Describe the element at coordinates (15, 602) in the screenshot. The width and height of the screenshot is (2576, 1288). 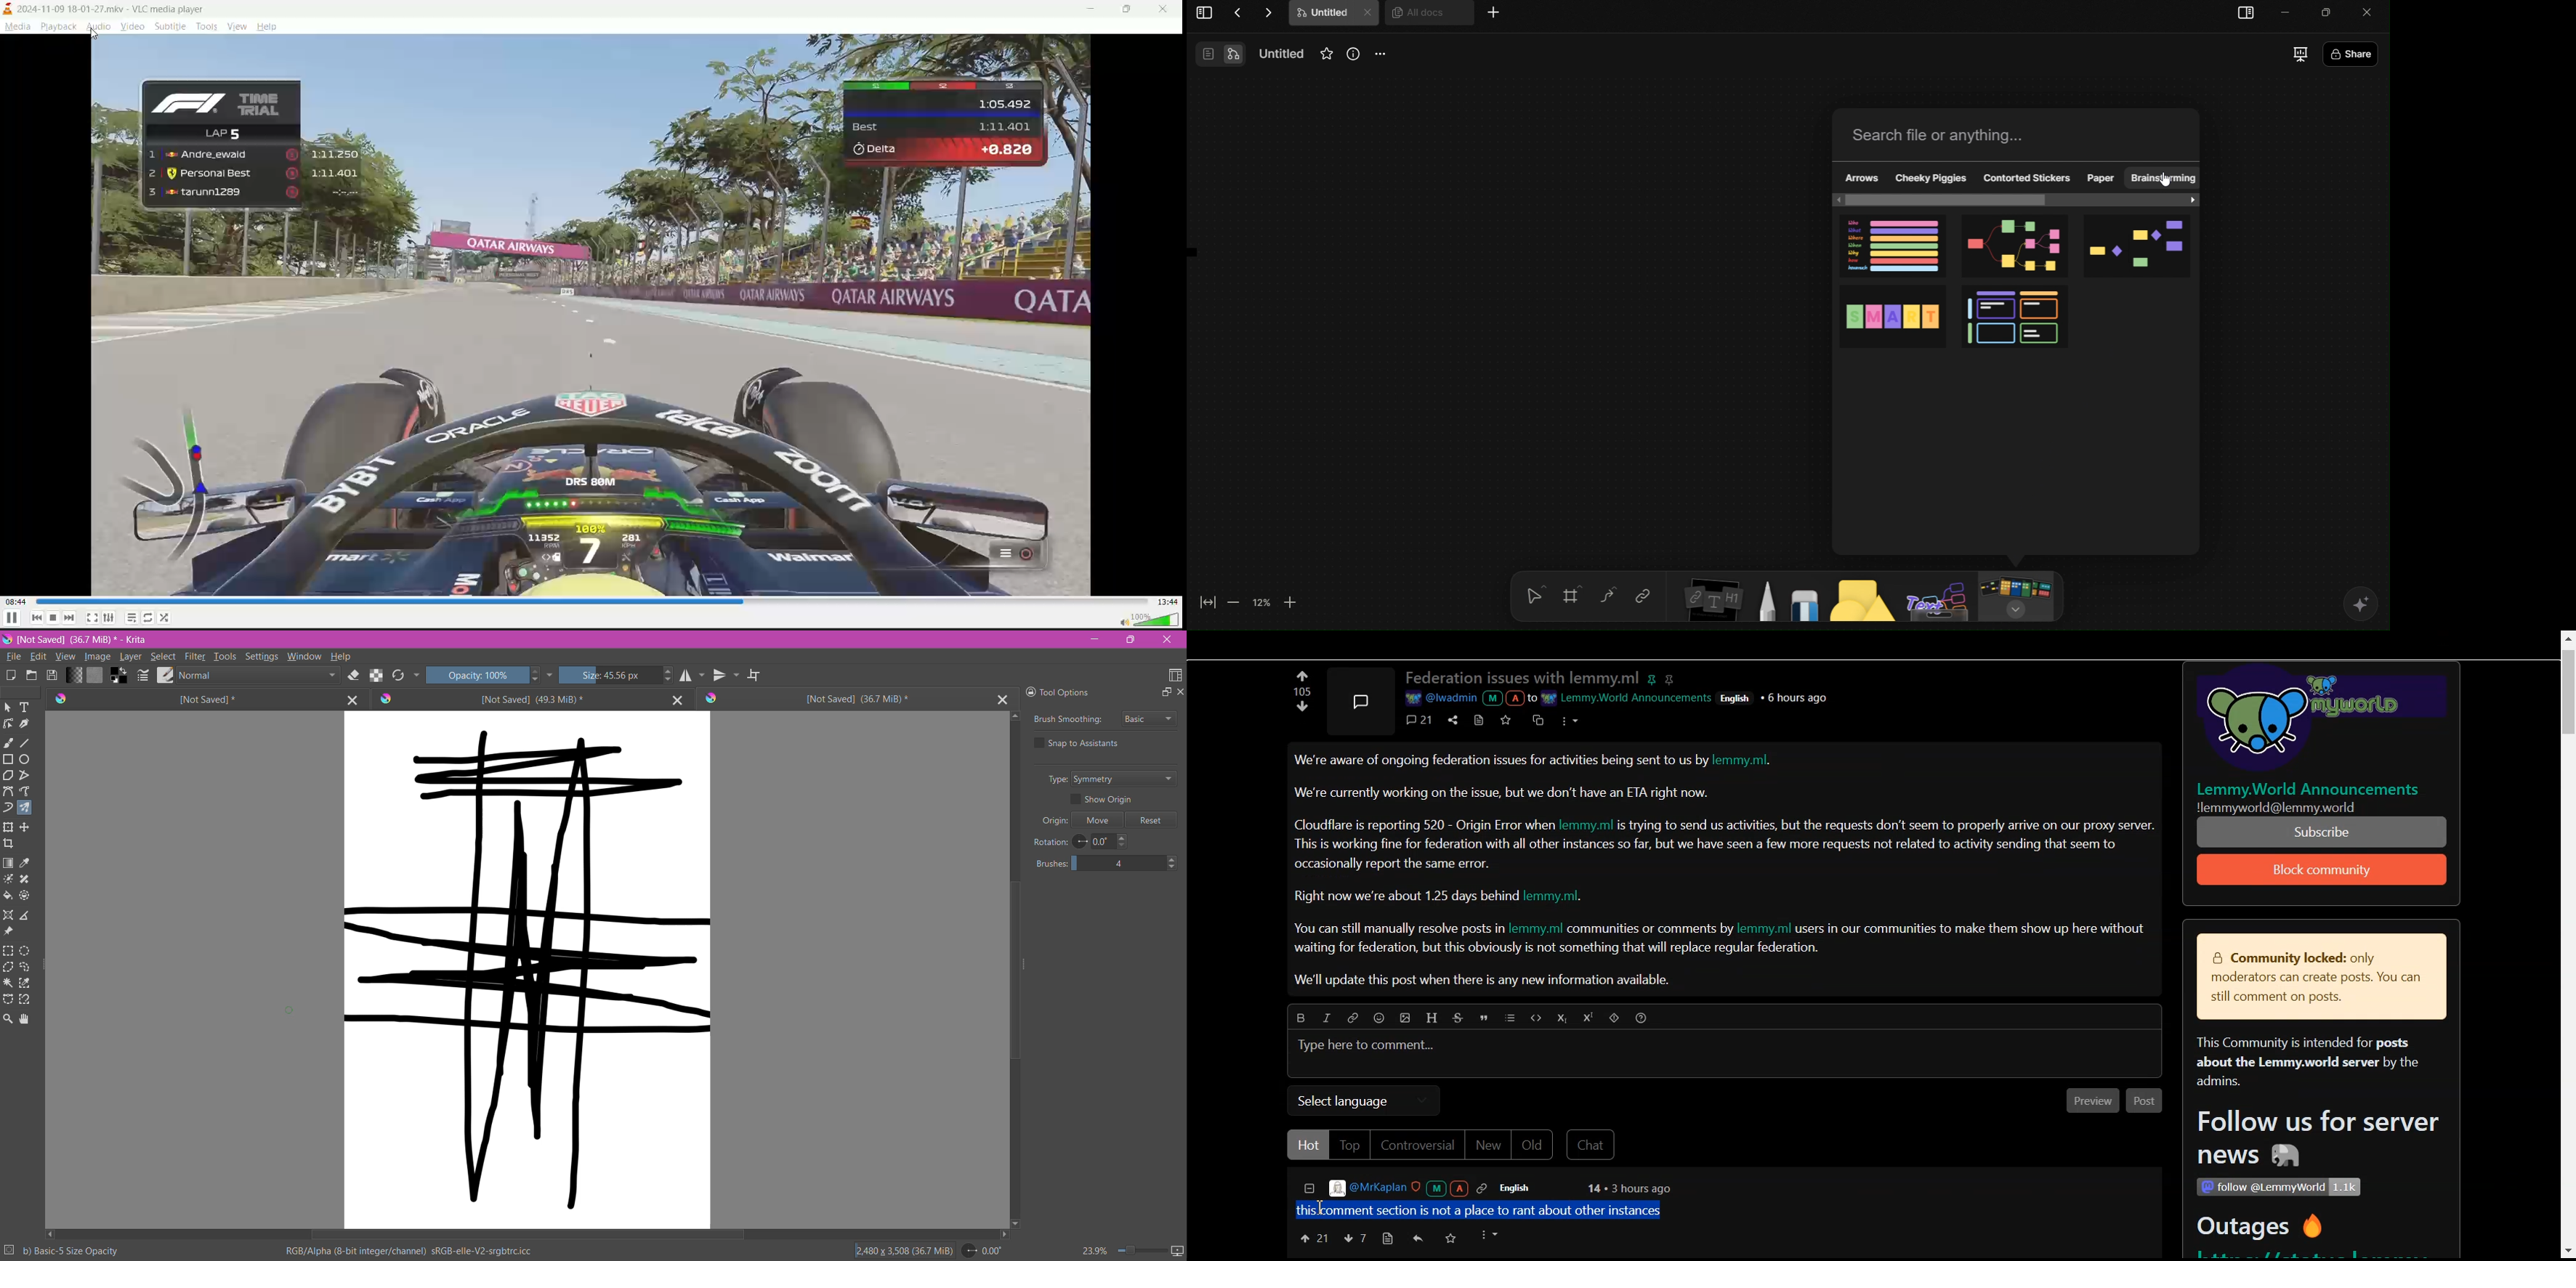
I see `current track time` at that location.